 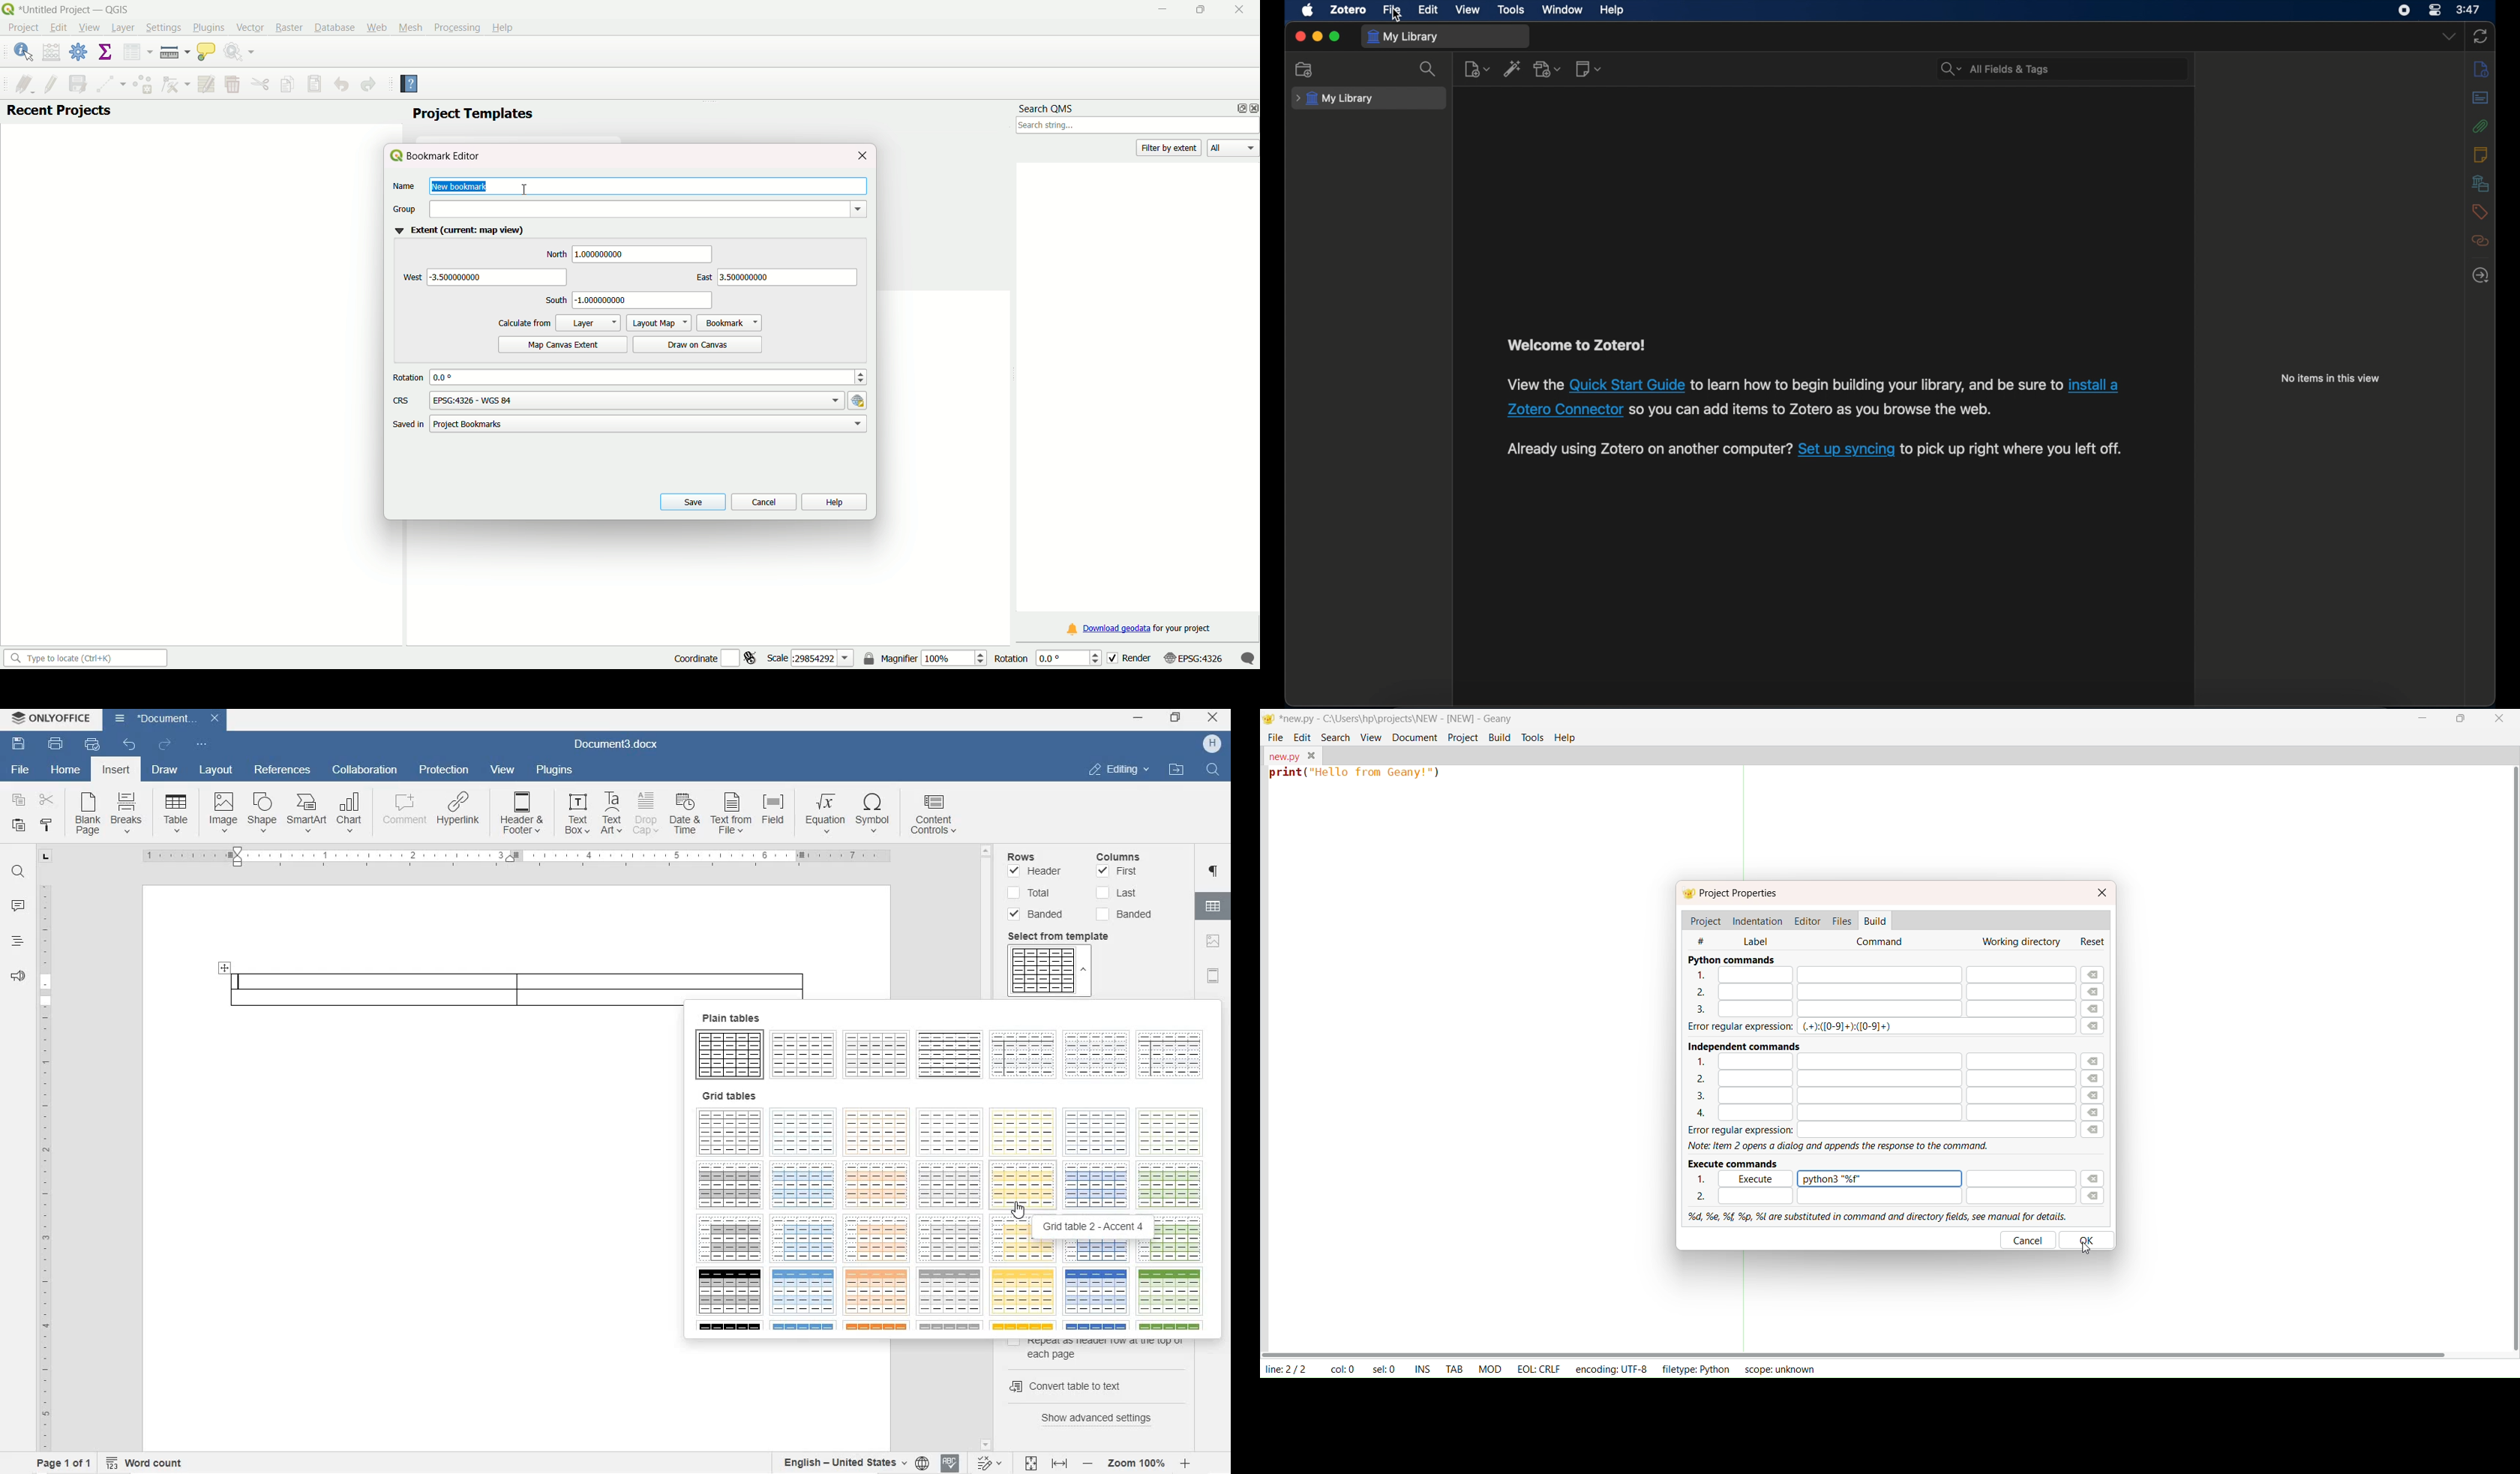 What do you see at coordinates (1043, 658) in the screenshot?
I see `rotation` at bounding box center [1043, 658].